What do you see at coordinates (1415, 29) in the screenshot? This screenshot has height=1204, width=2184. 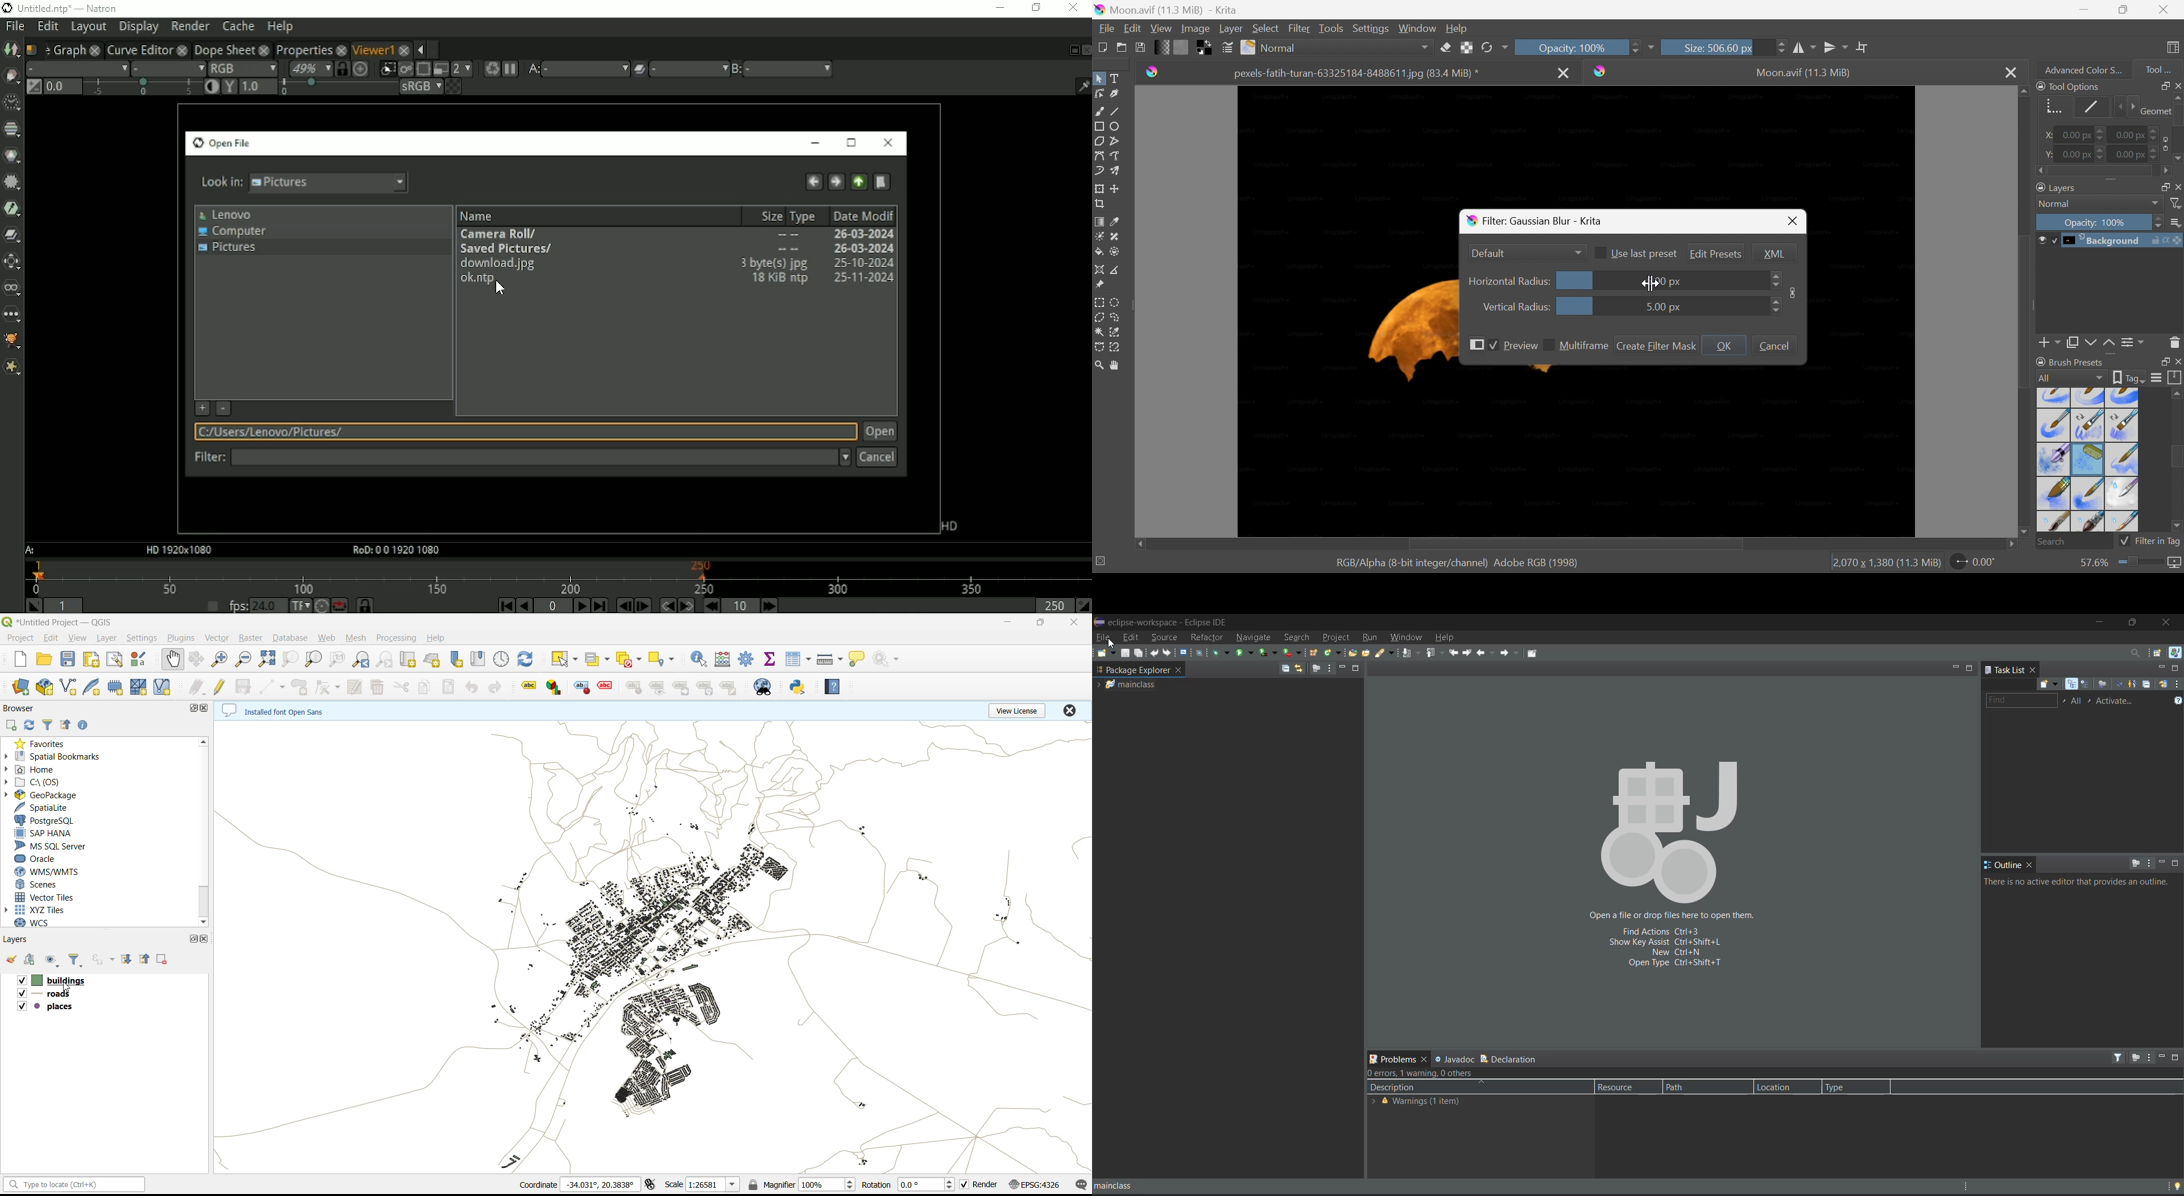 I see `Window` at bounding box center [1415, 29].